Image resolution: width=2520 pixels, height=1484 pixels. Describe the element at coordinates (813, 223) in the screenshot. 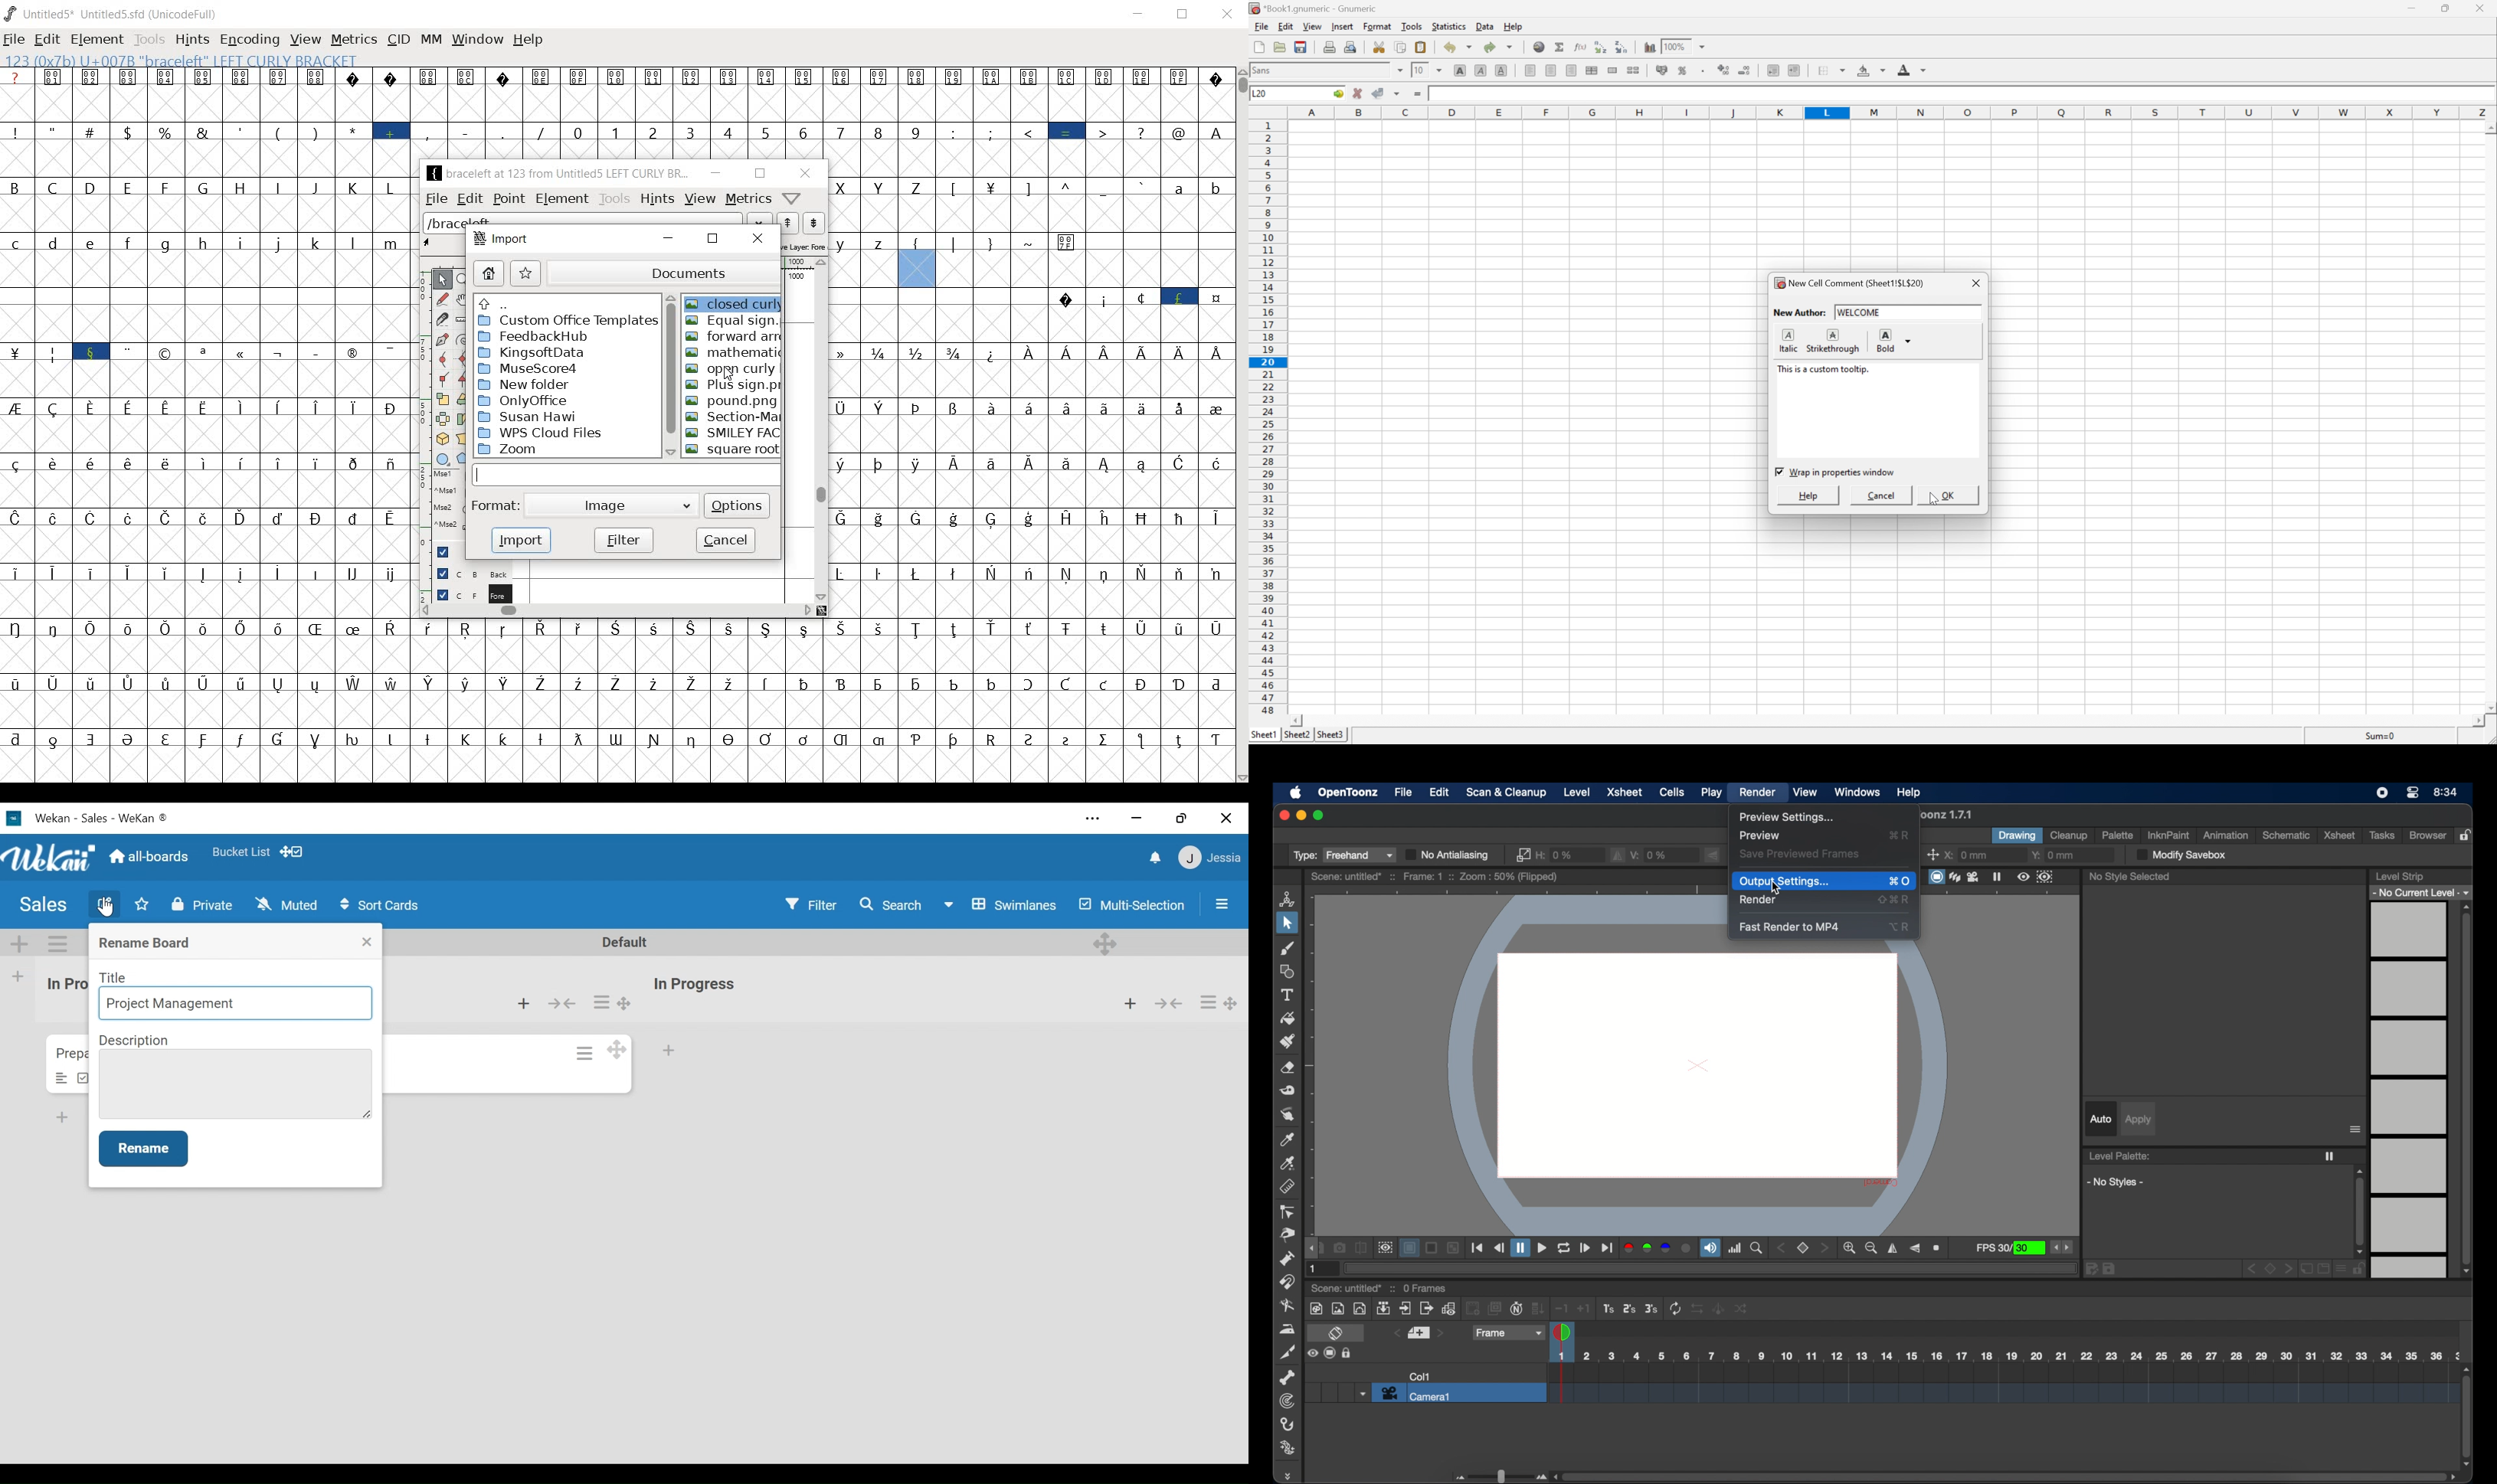

I see `show the previous word on the list` at that location.